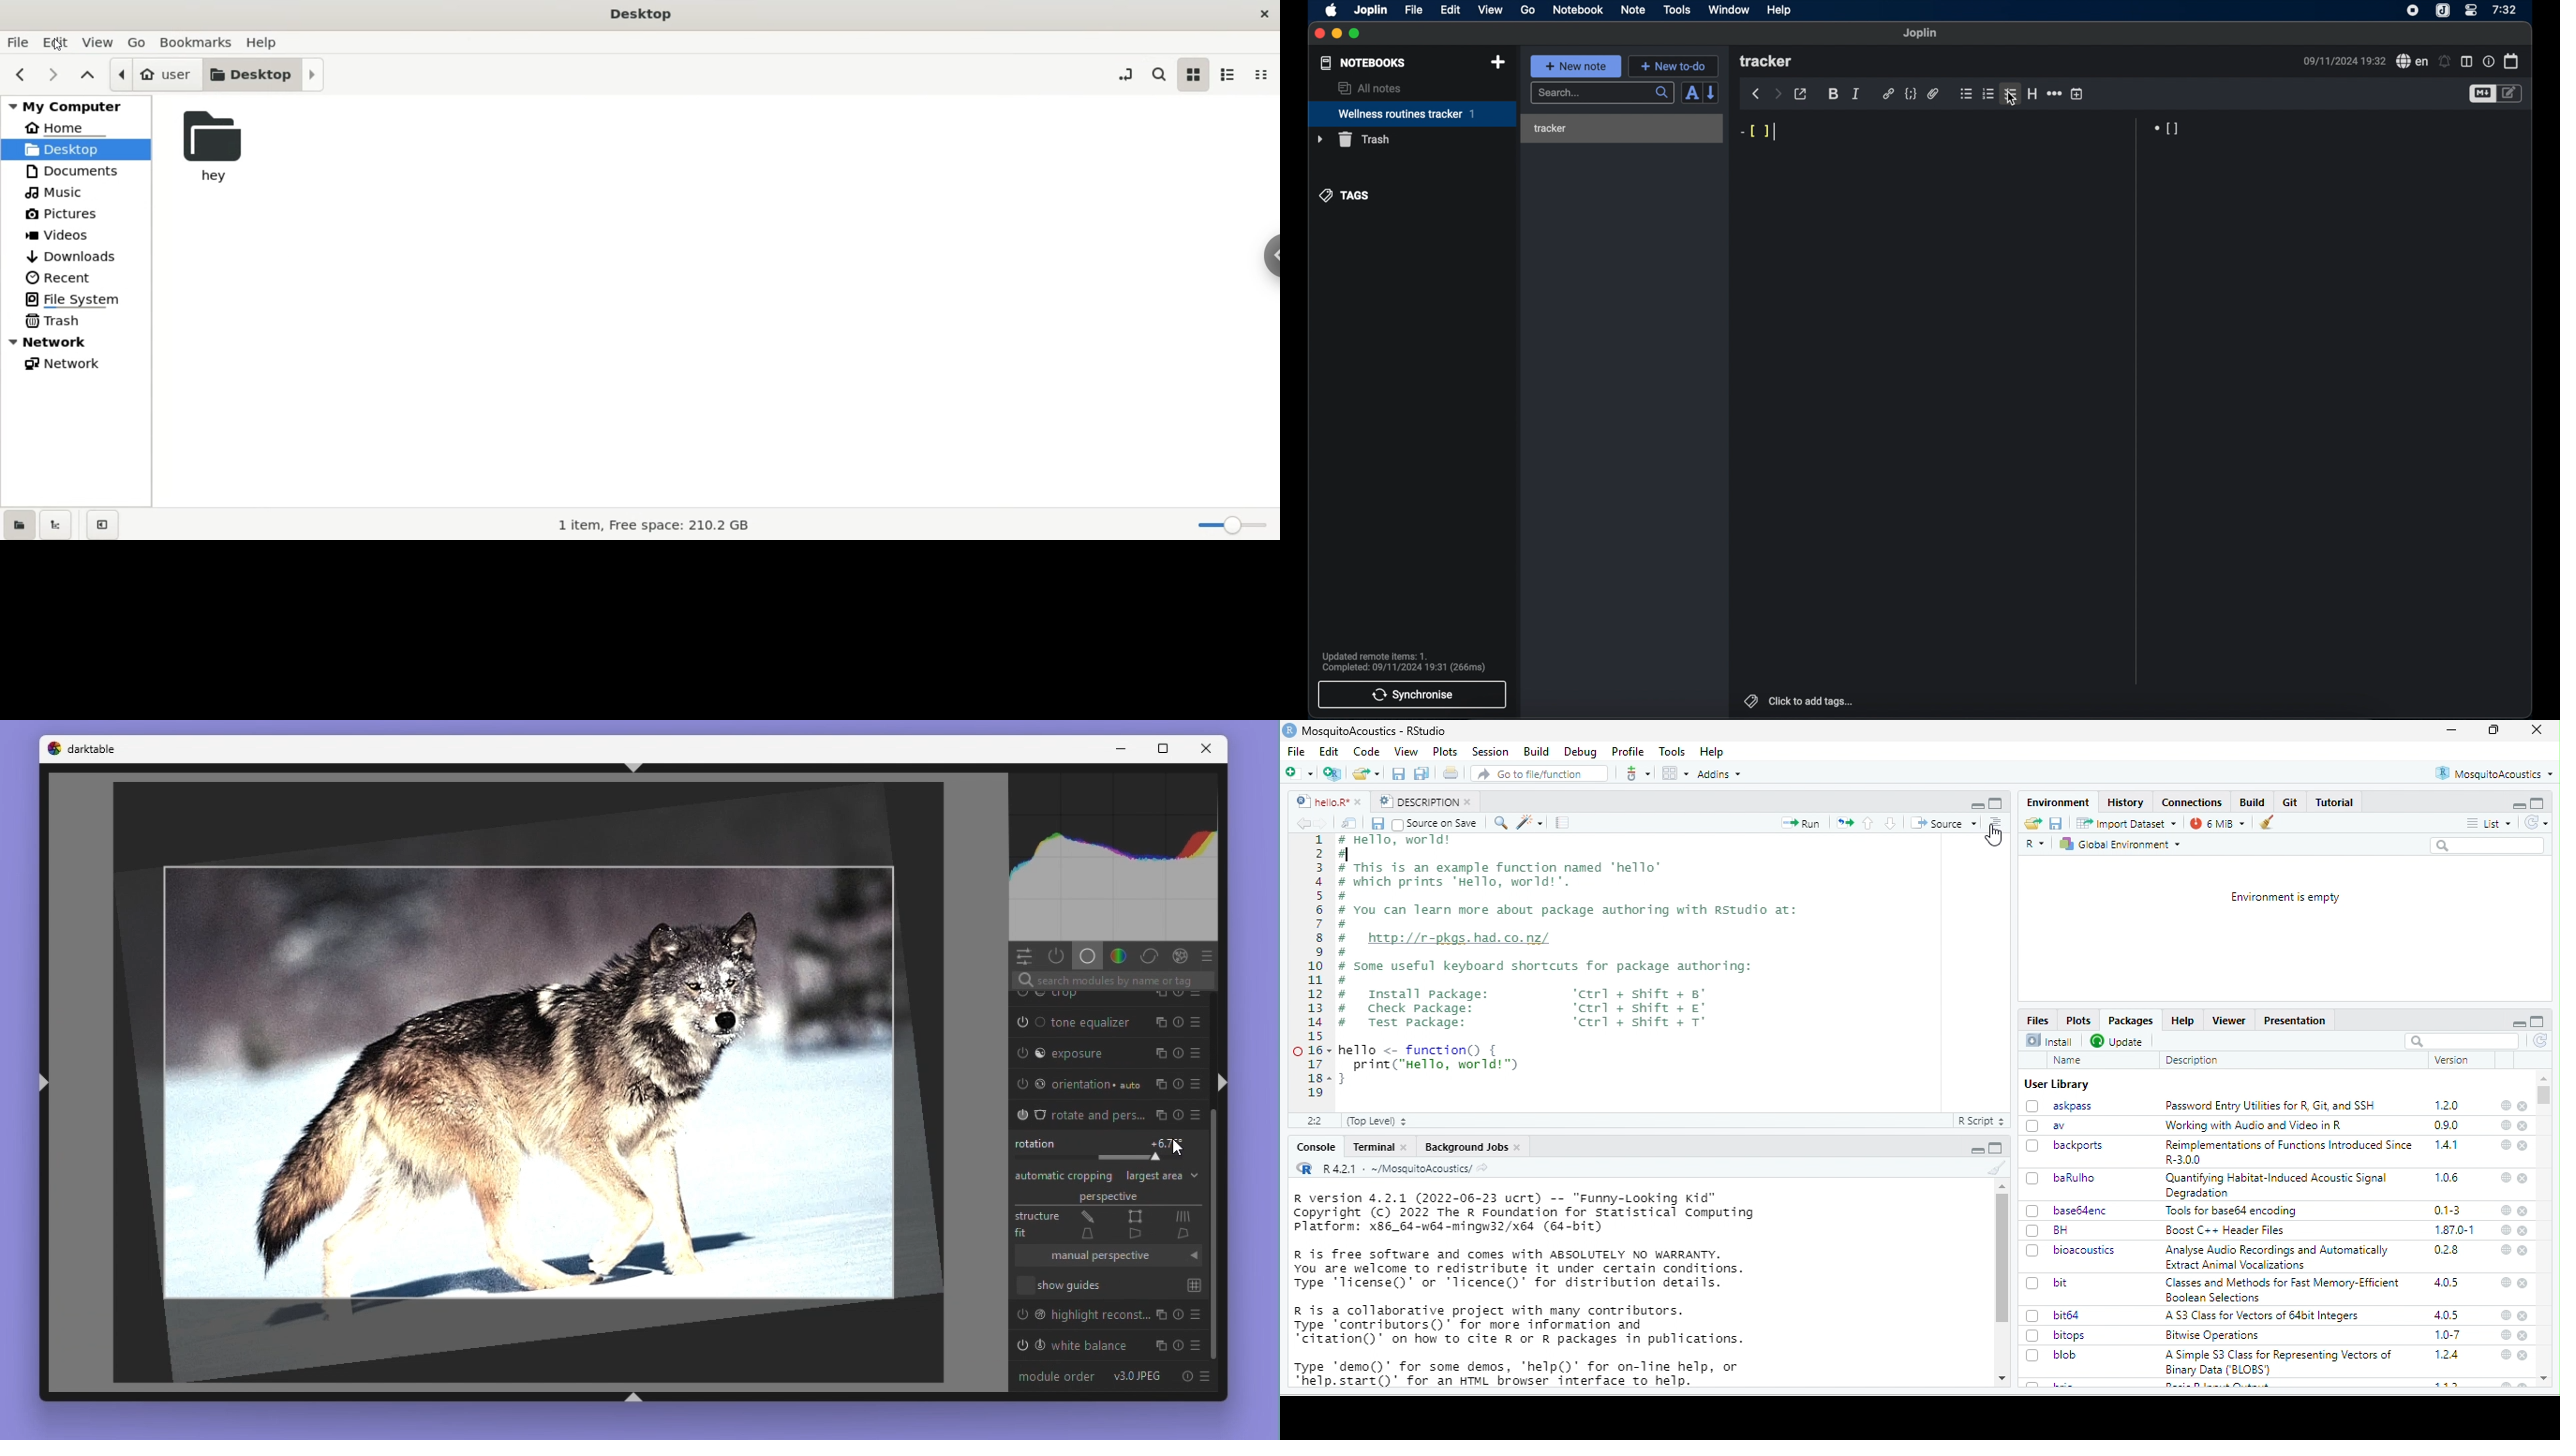 The height and width of the screenshot is (1456, 2576). Describe the element at coordinates (1371, 11) in the screenshot. I see `joplin` at that location.